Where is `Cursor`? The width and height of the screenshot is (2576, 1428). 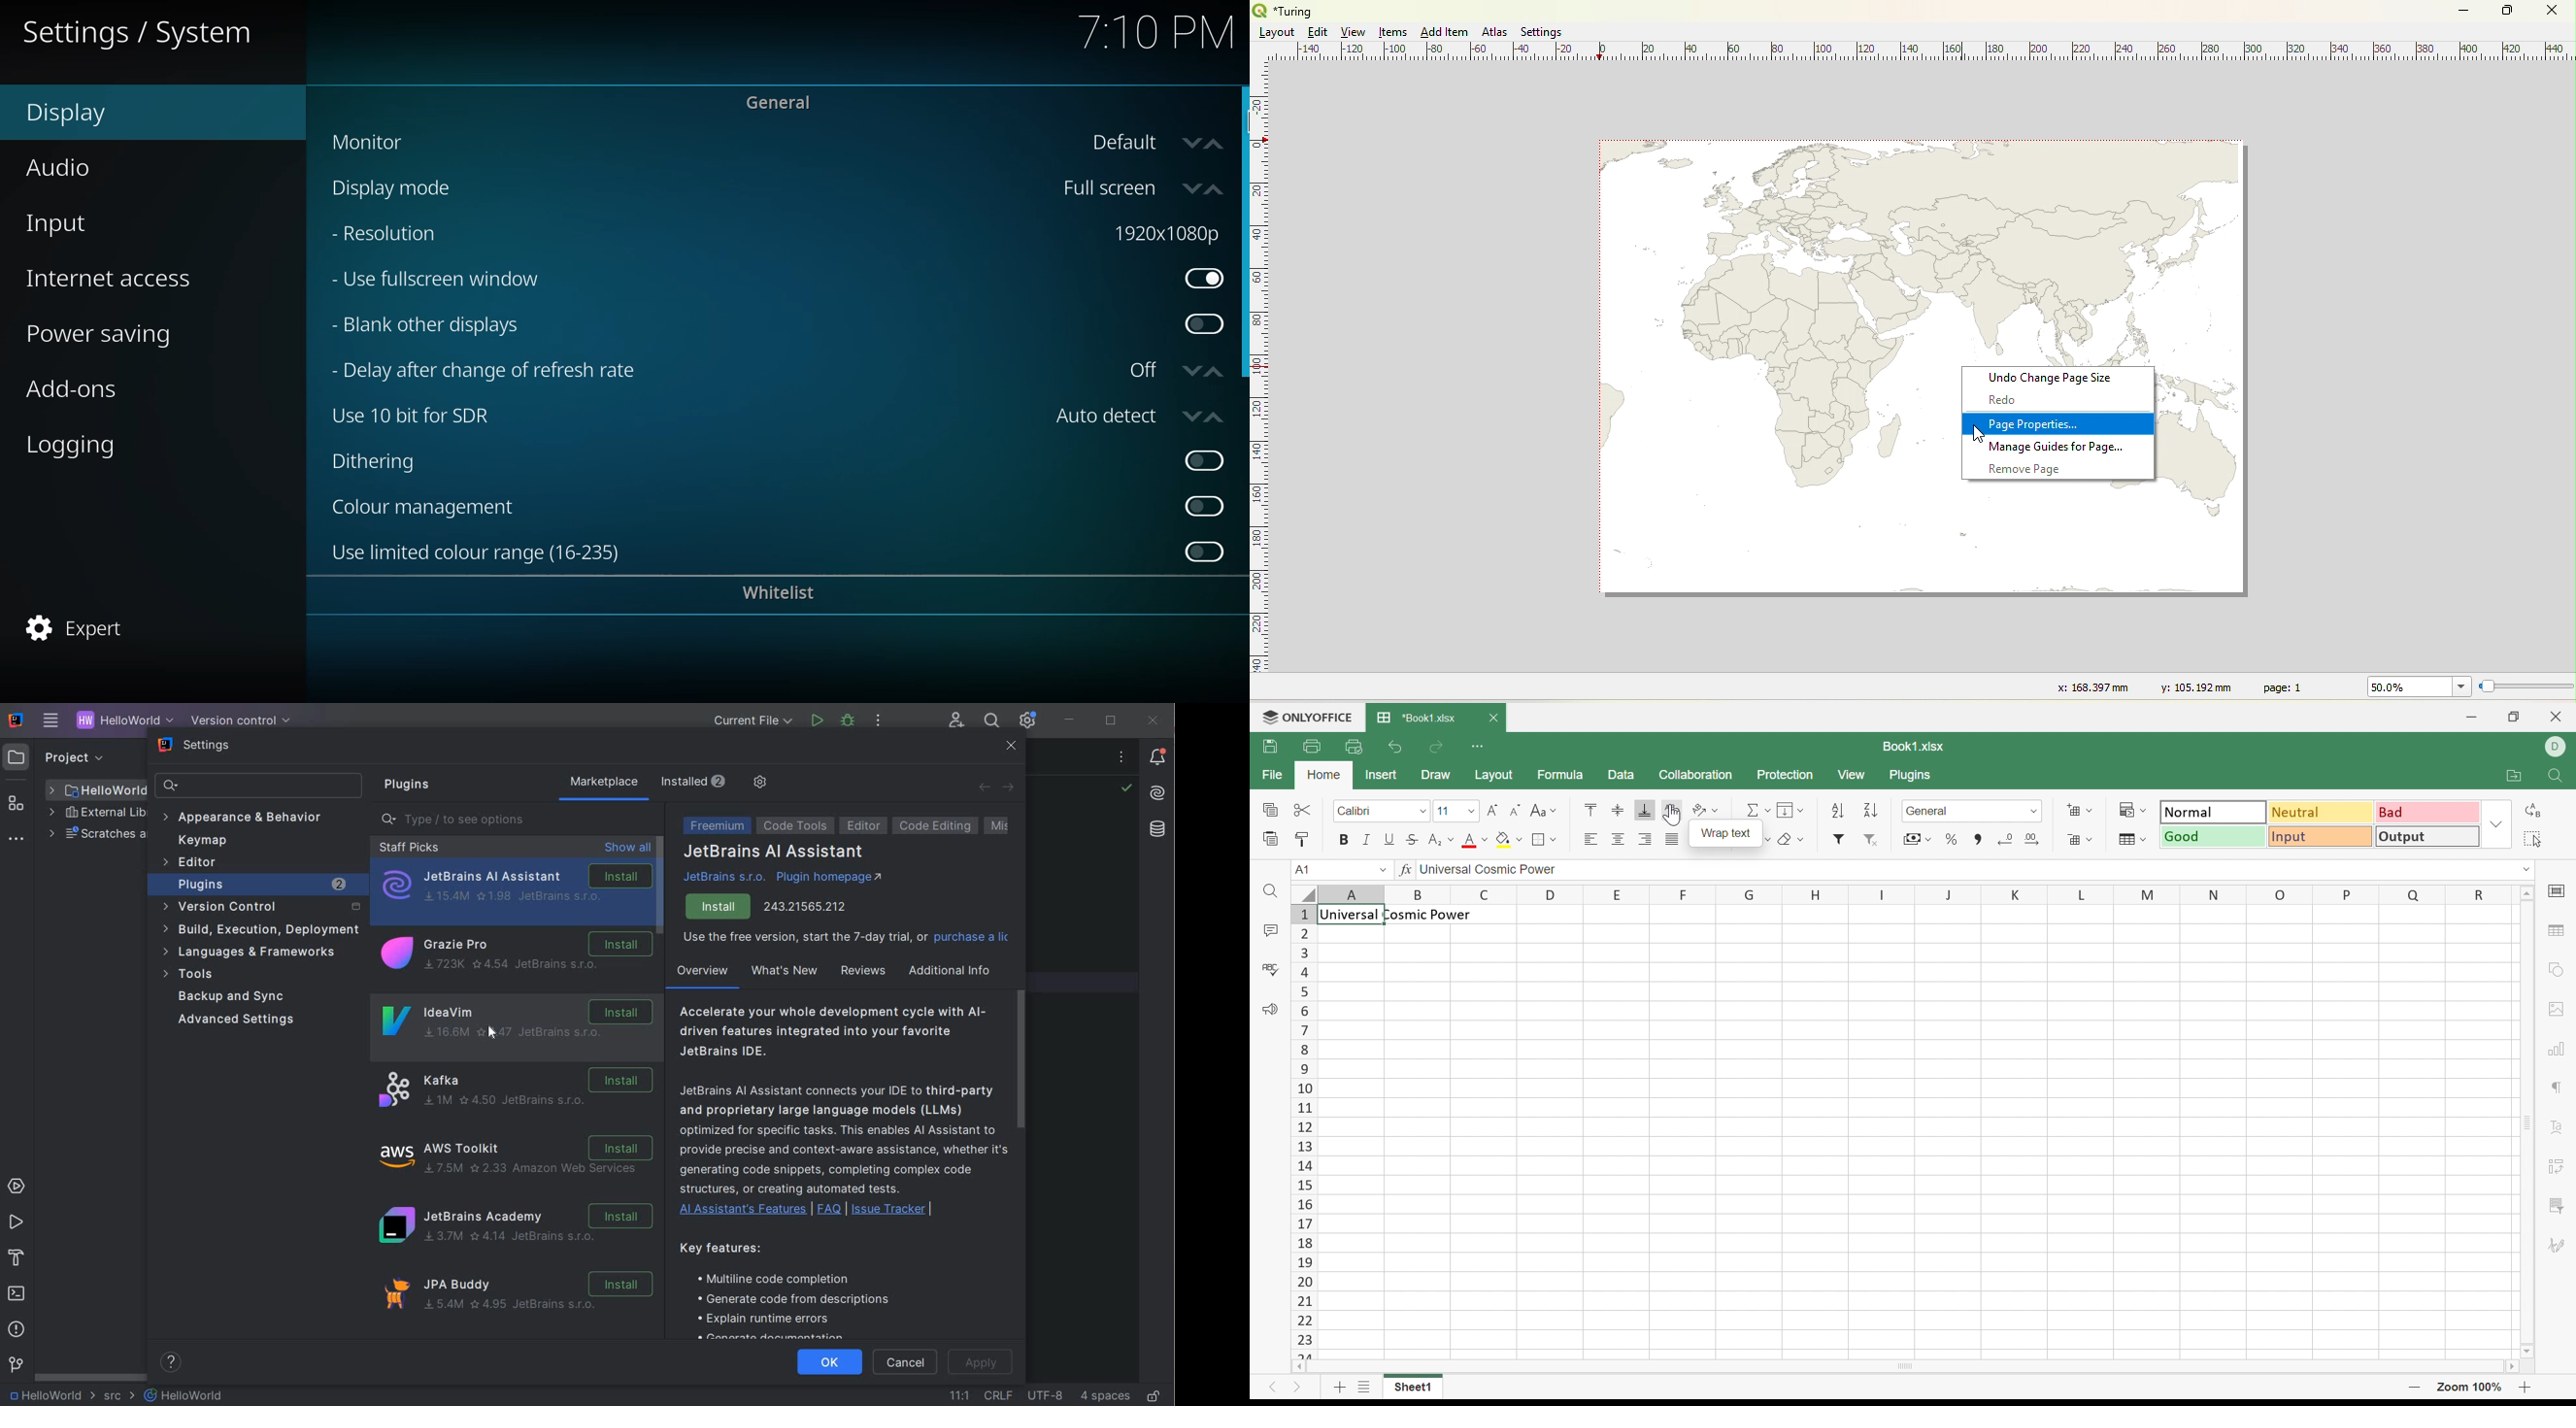
Cursor is located at coordinates (1674, 816).